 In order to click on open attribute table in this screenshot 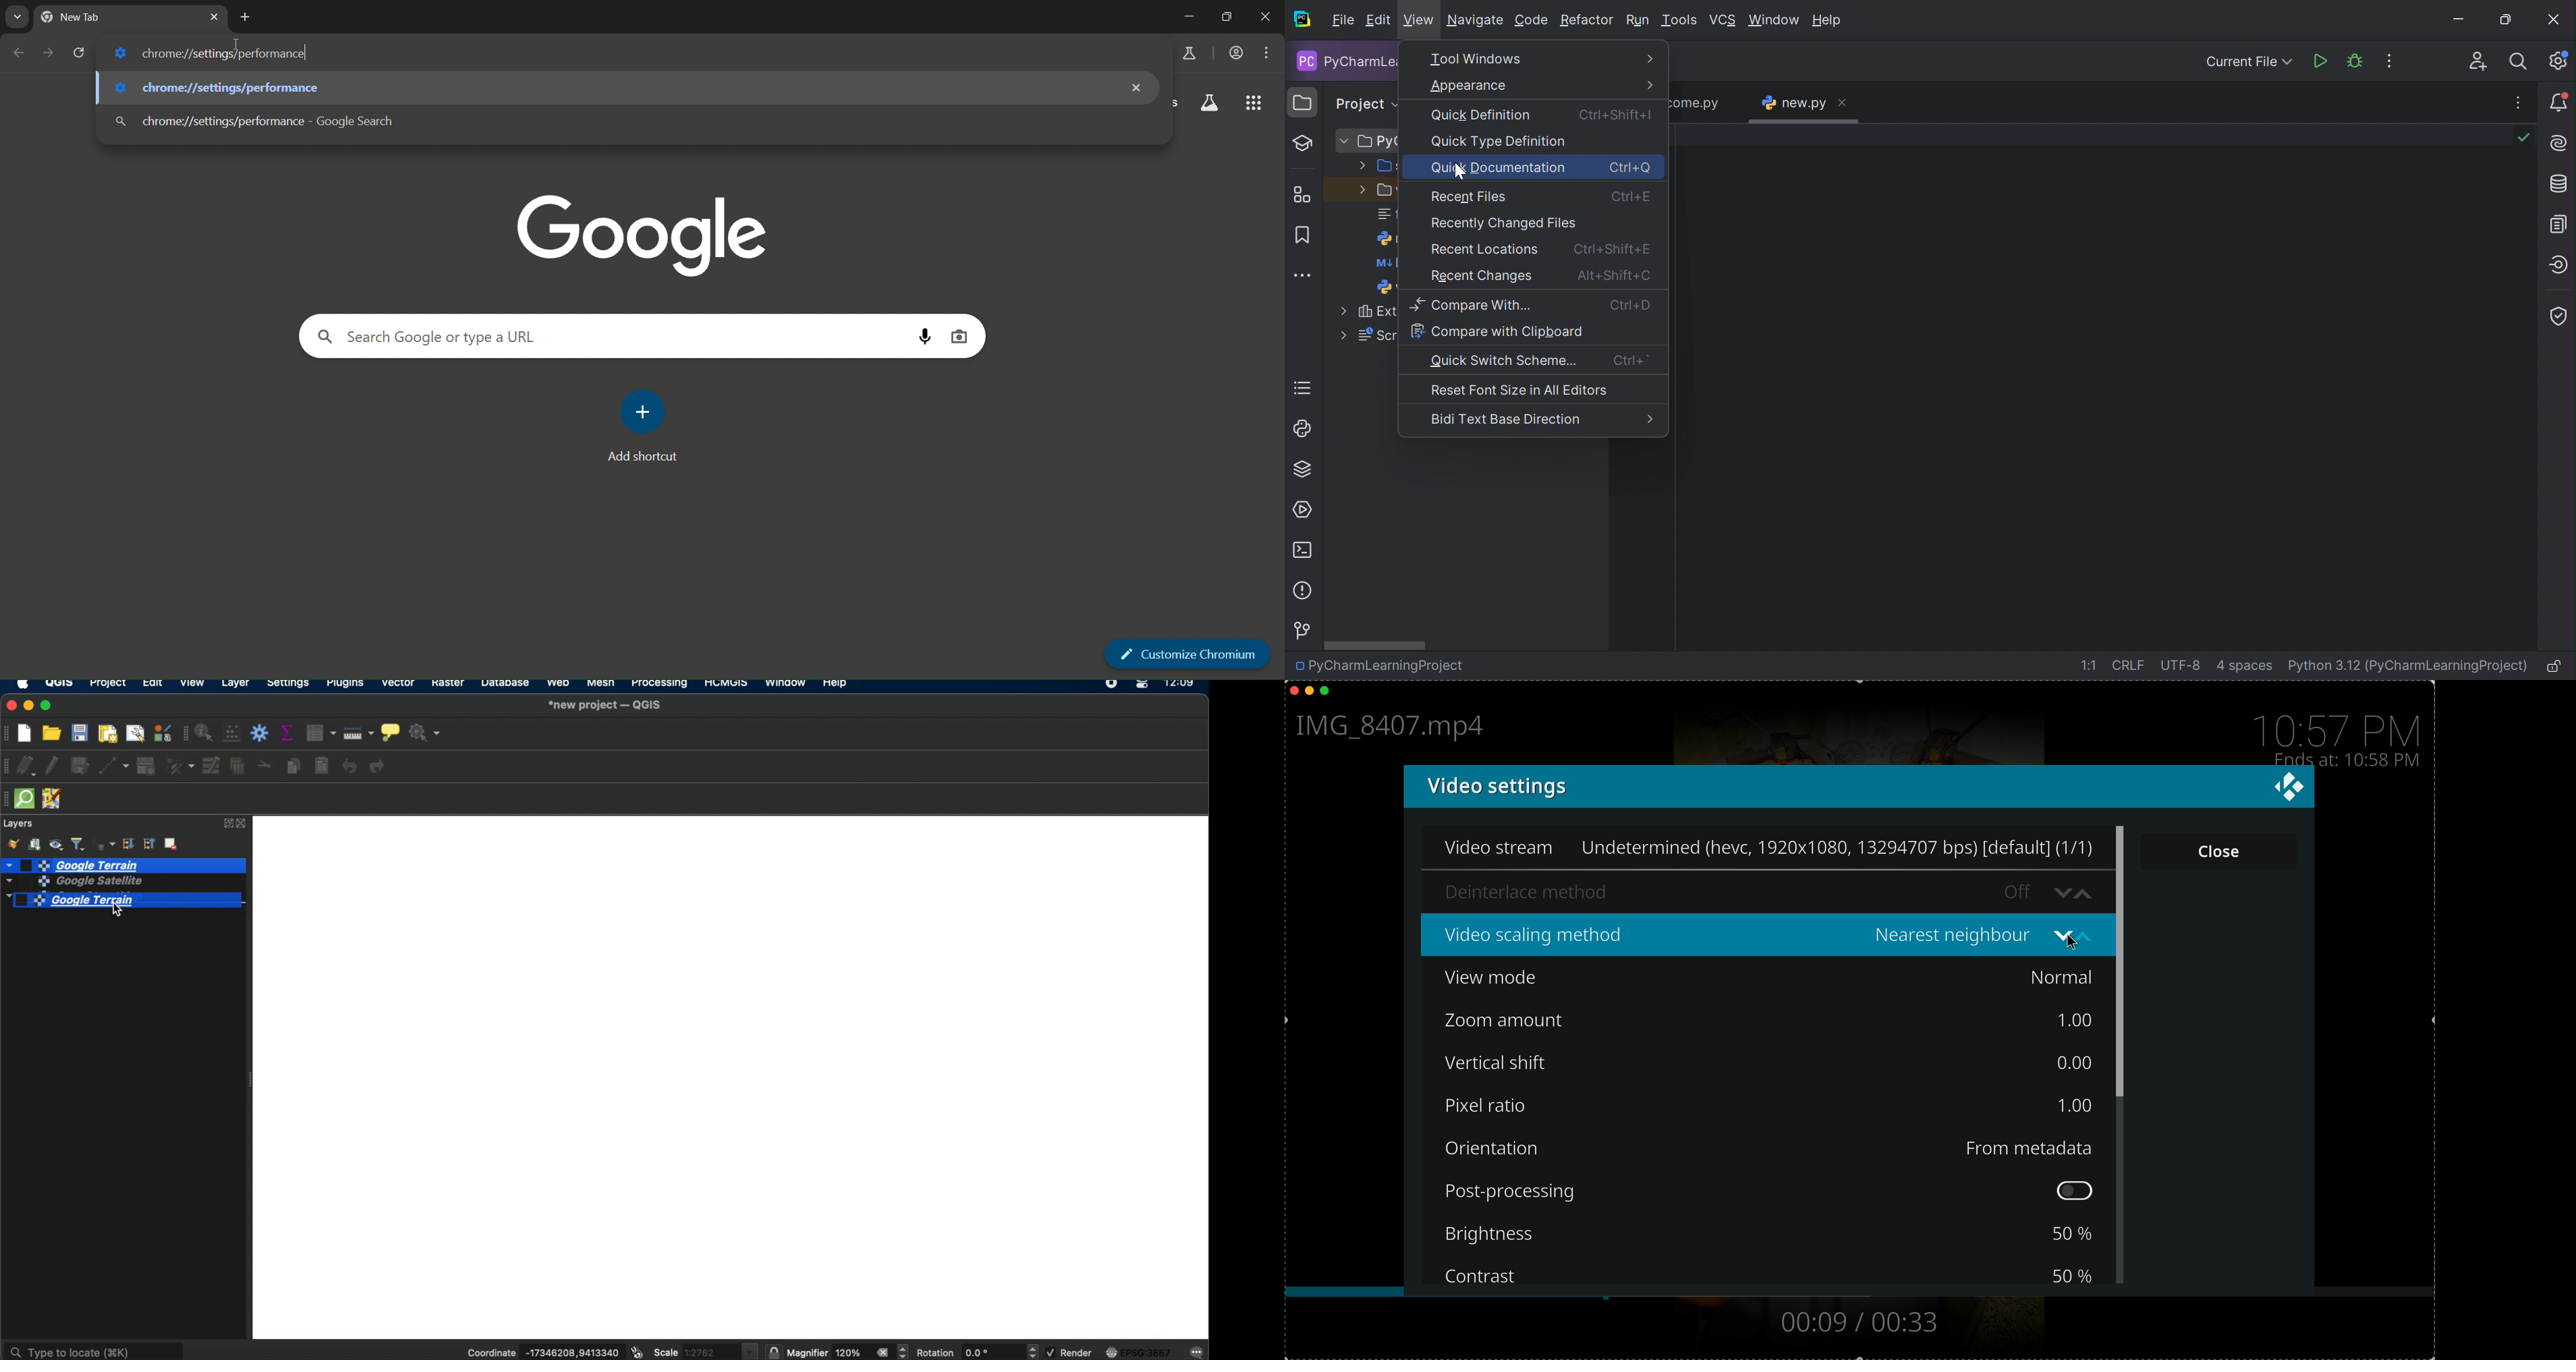, I will do `click(323, 734)`.